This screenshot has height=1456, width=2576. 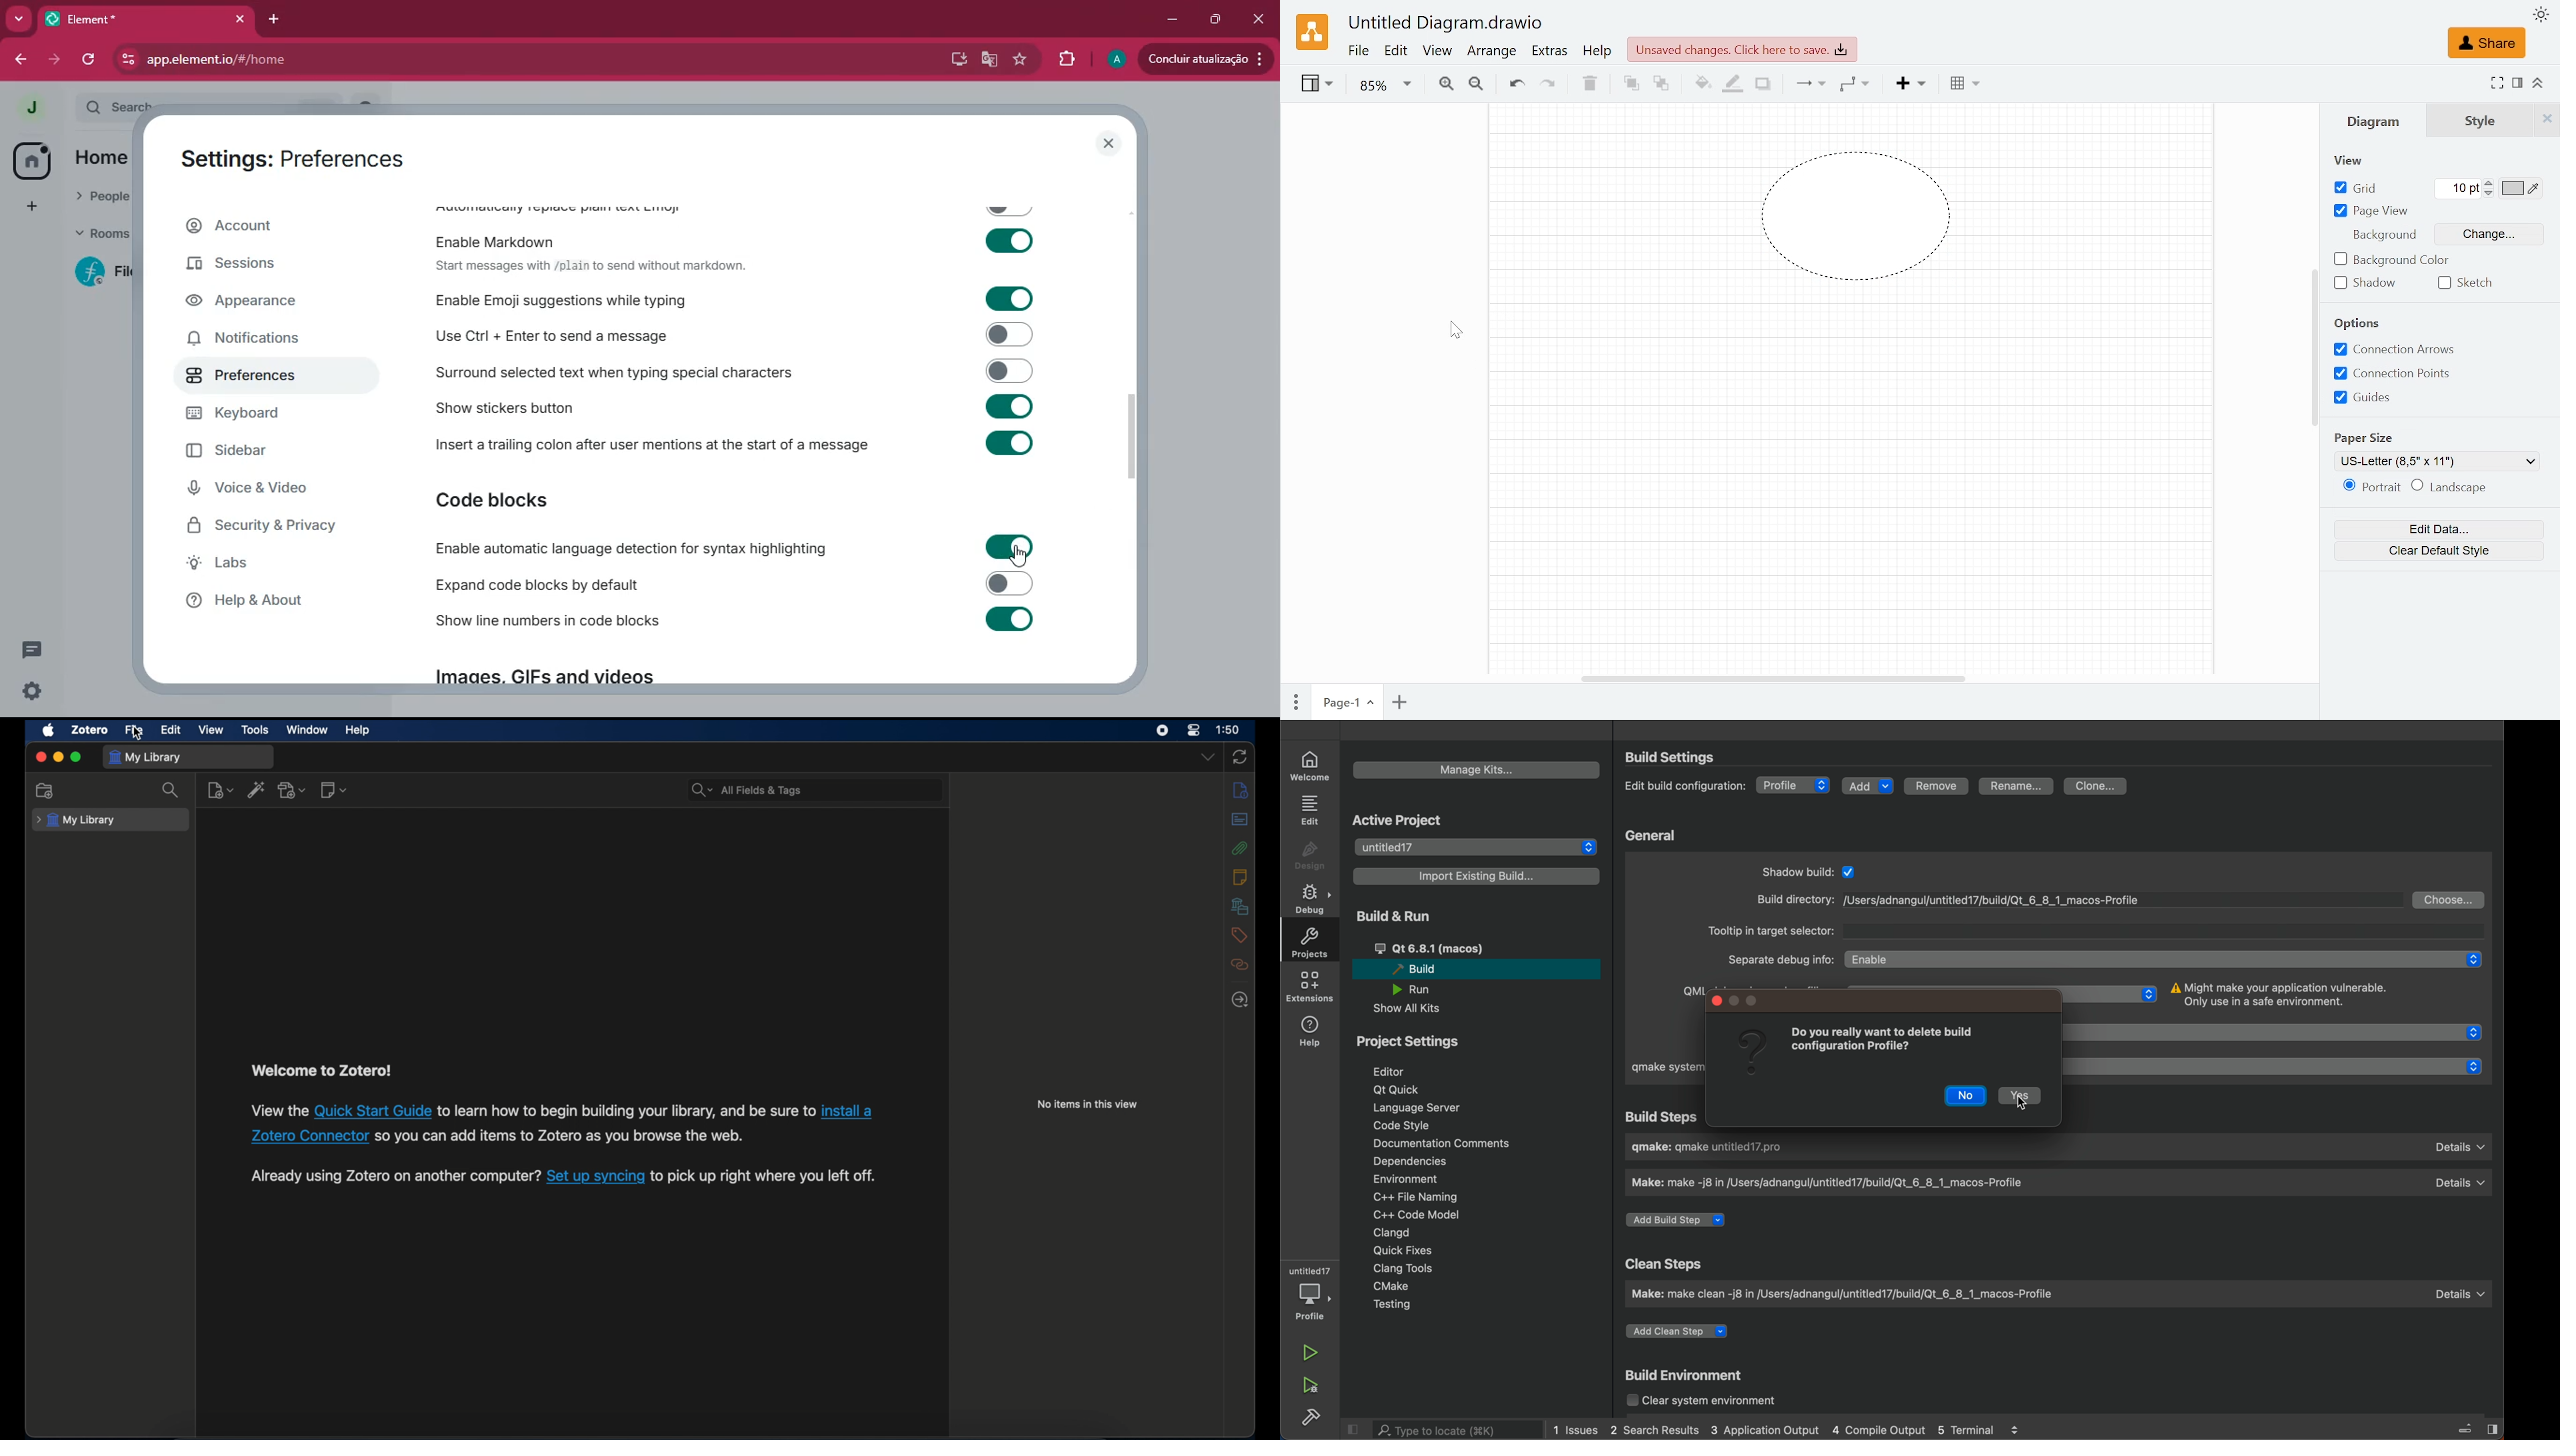 What do you see at coordinates (1419, 1178) in the screenshot?
I see `environment` at bounding box center [1419, 1178].